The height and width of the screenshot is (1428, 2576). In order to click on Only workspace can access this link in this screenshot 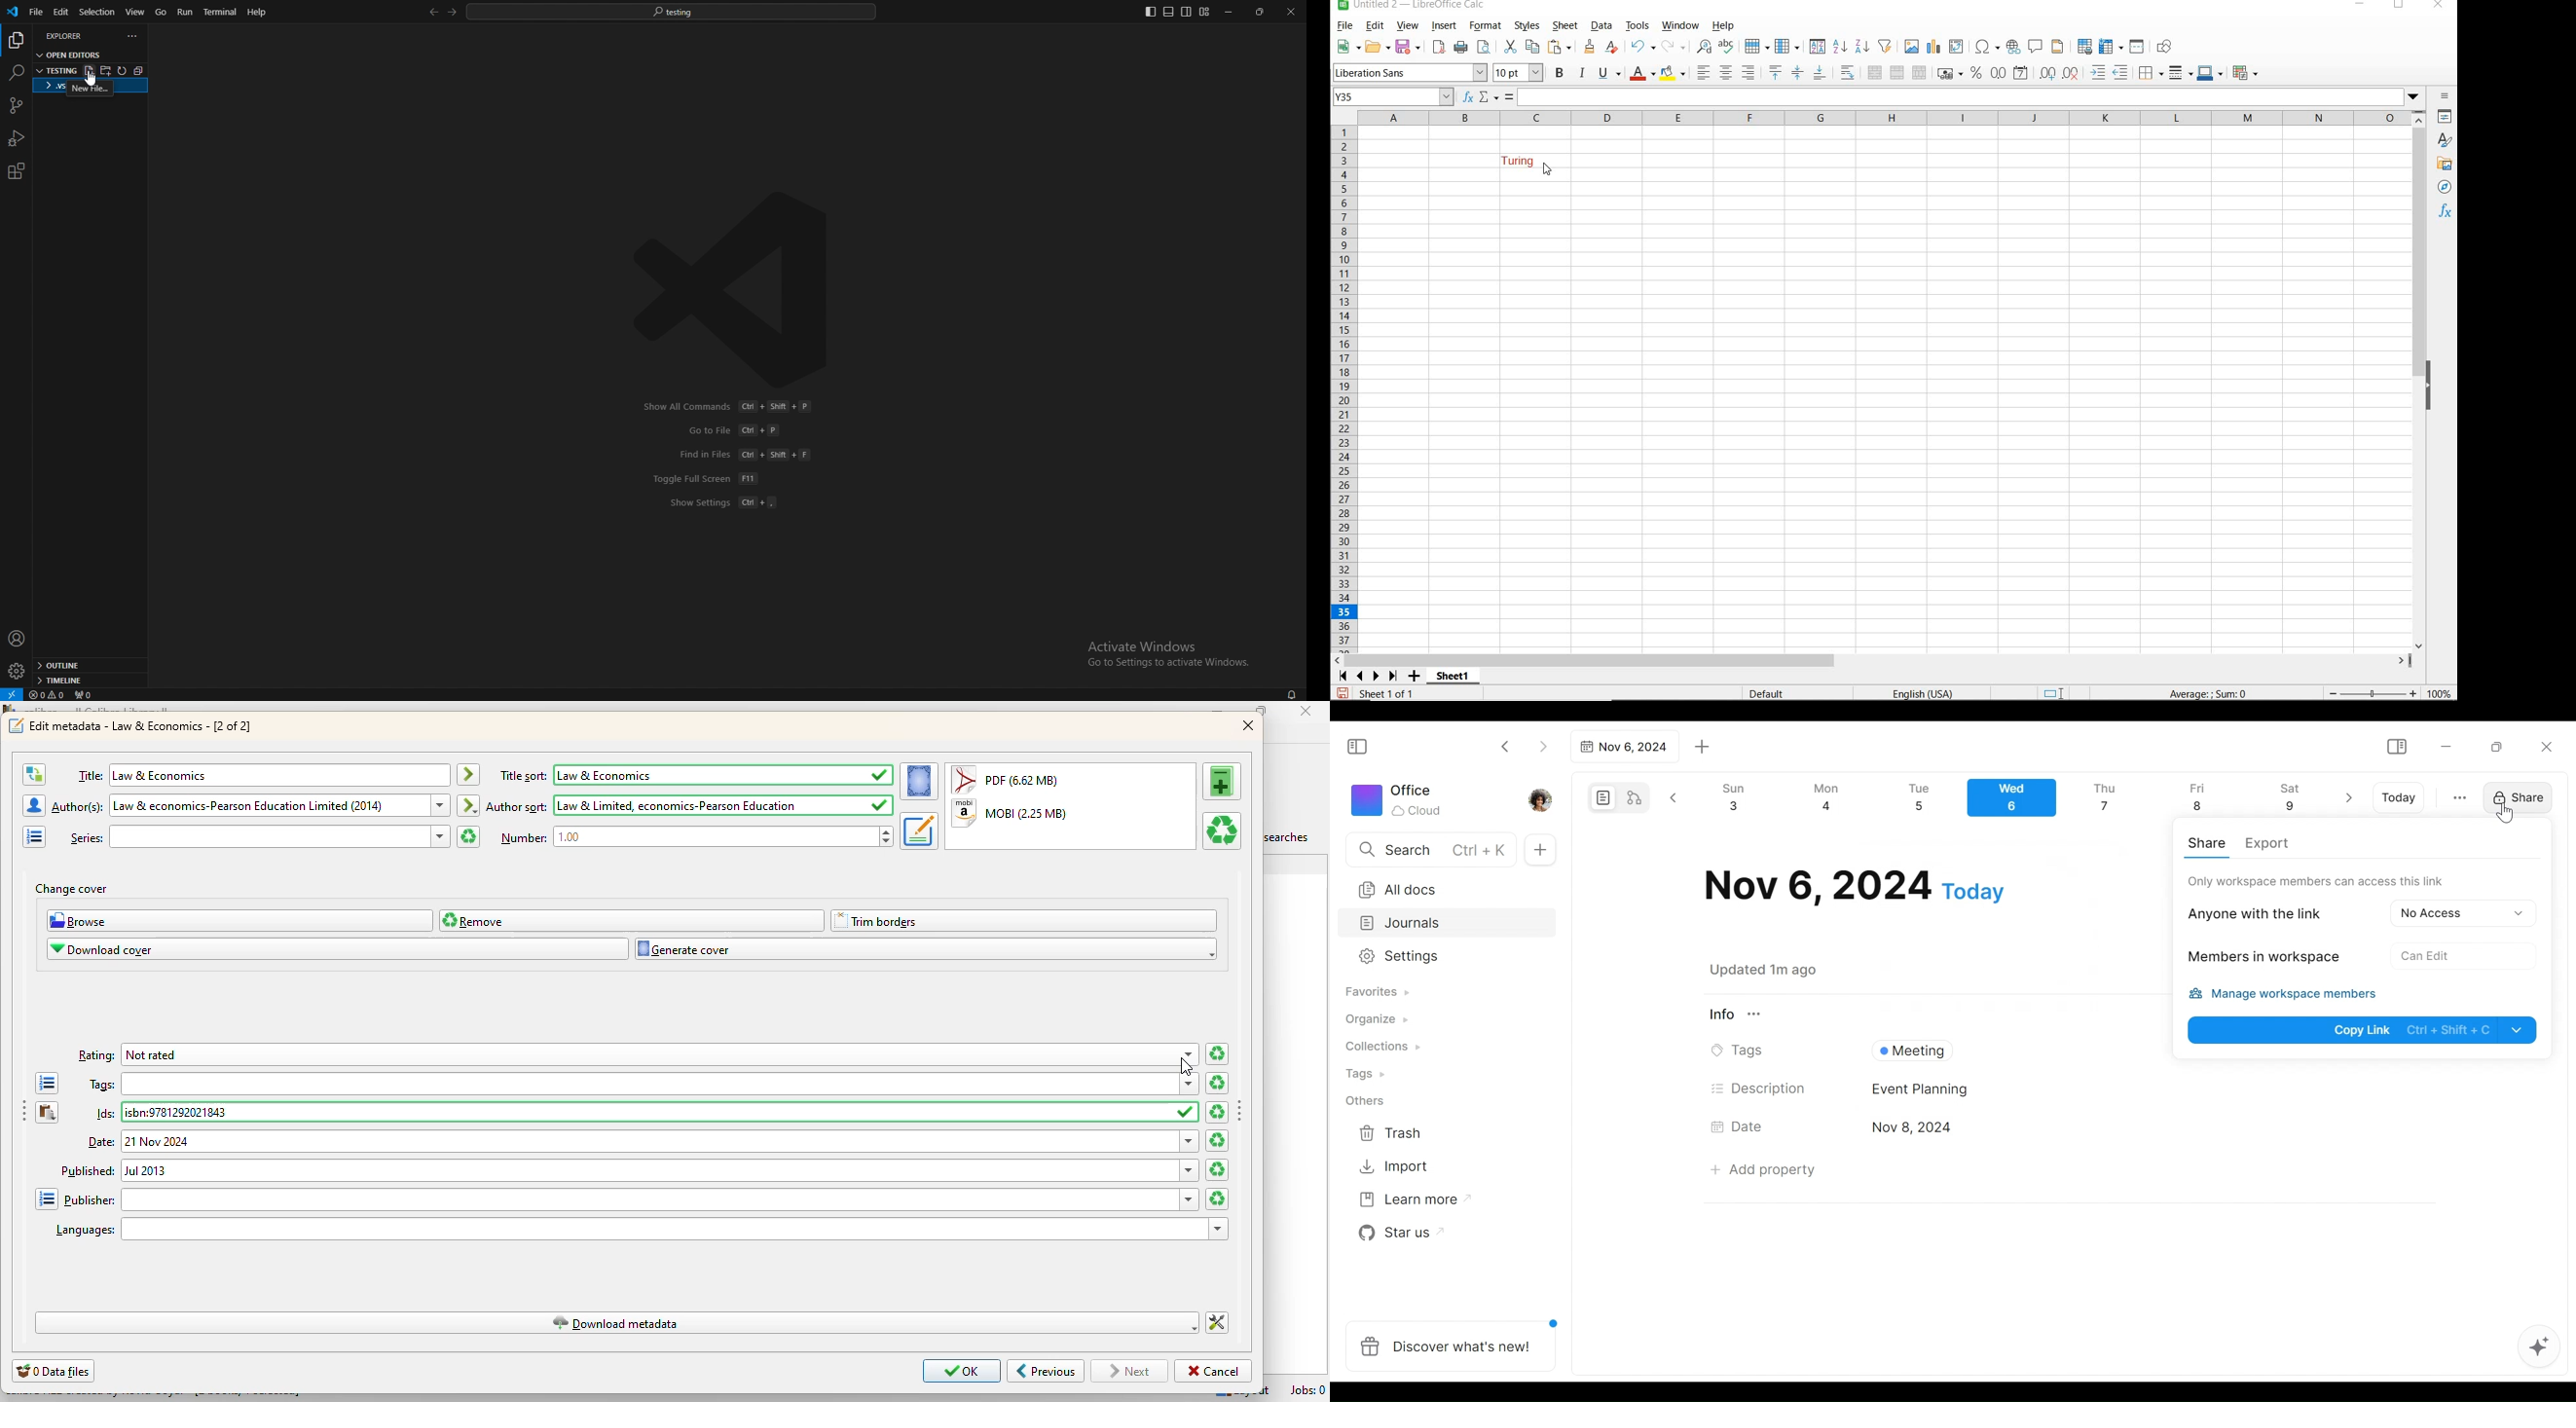, I will do `click(2316, 881)`.